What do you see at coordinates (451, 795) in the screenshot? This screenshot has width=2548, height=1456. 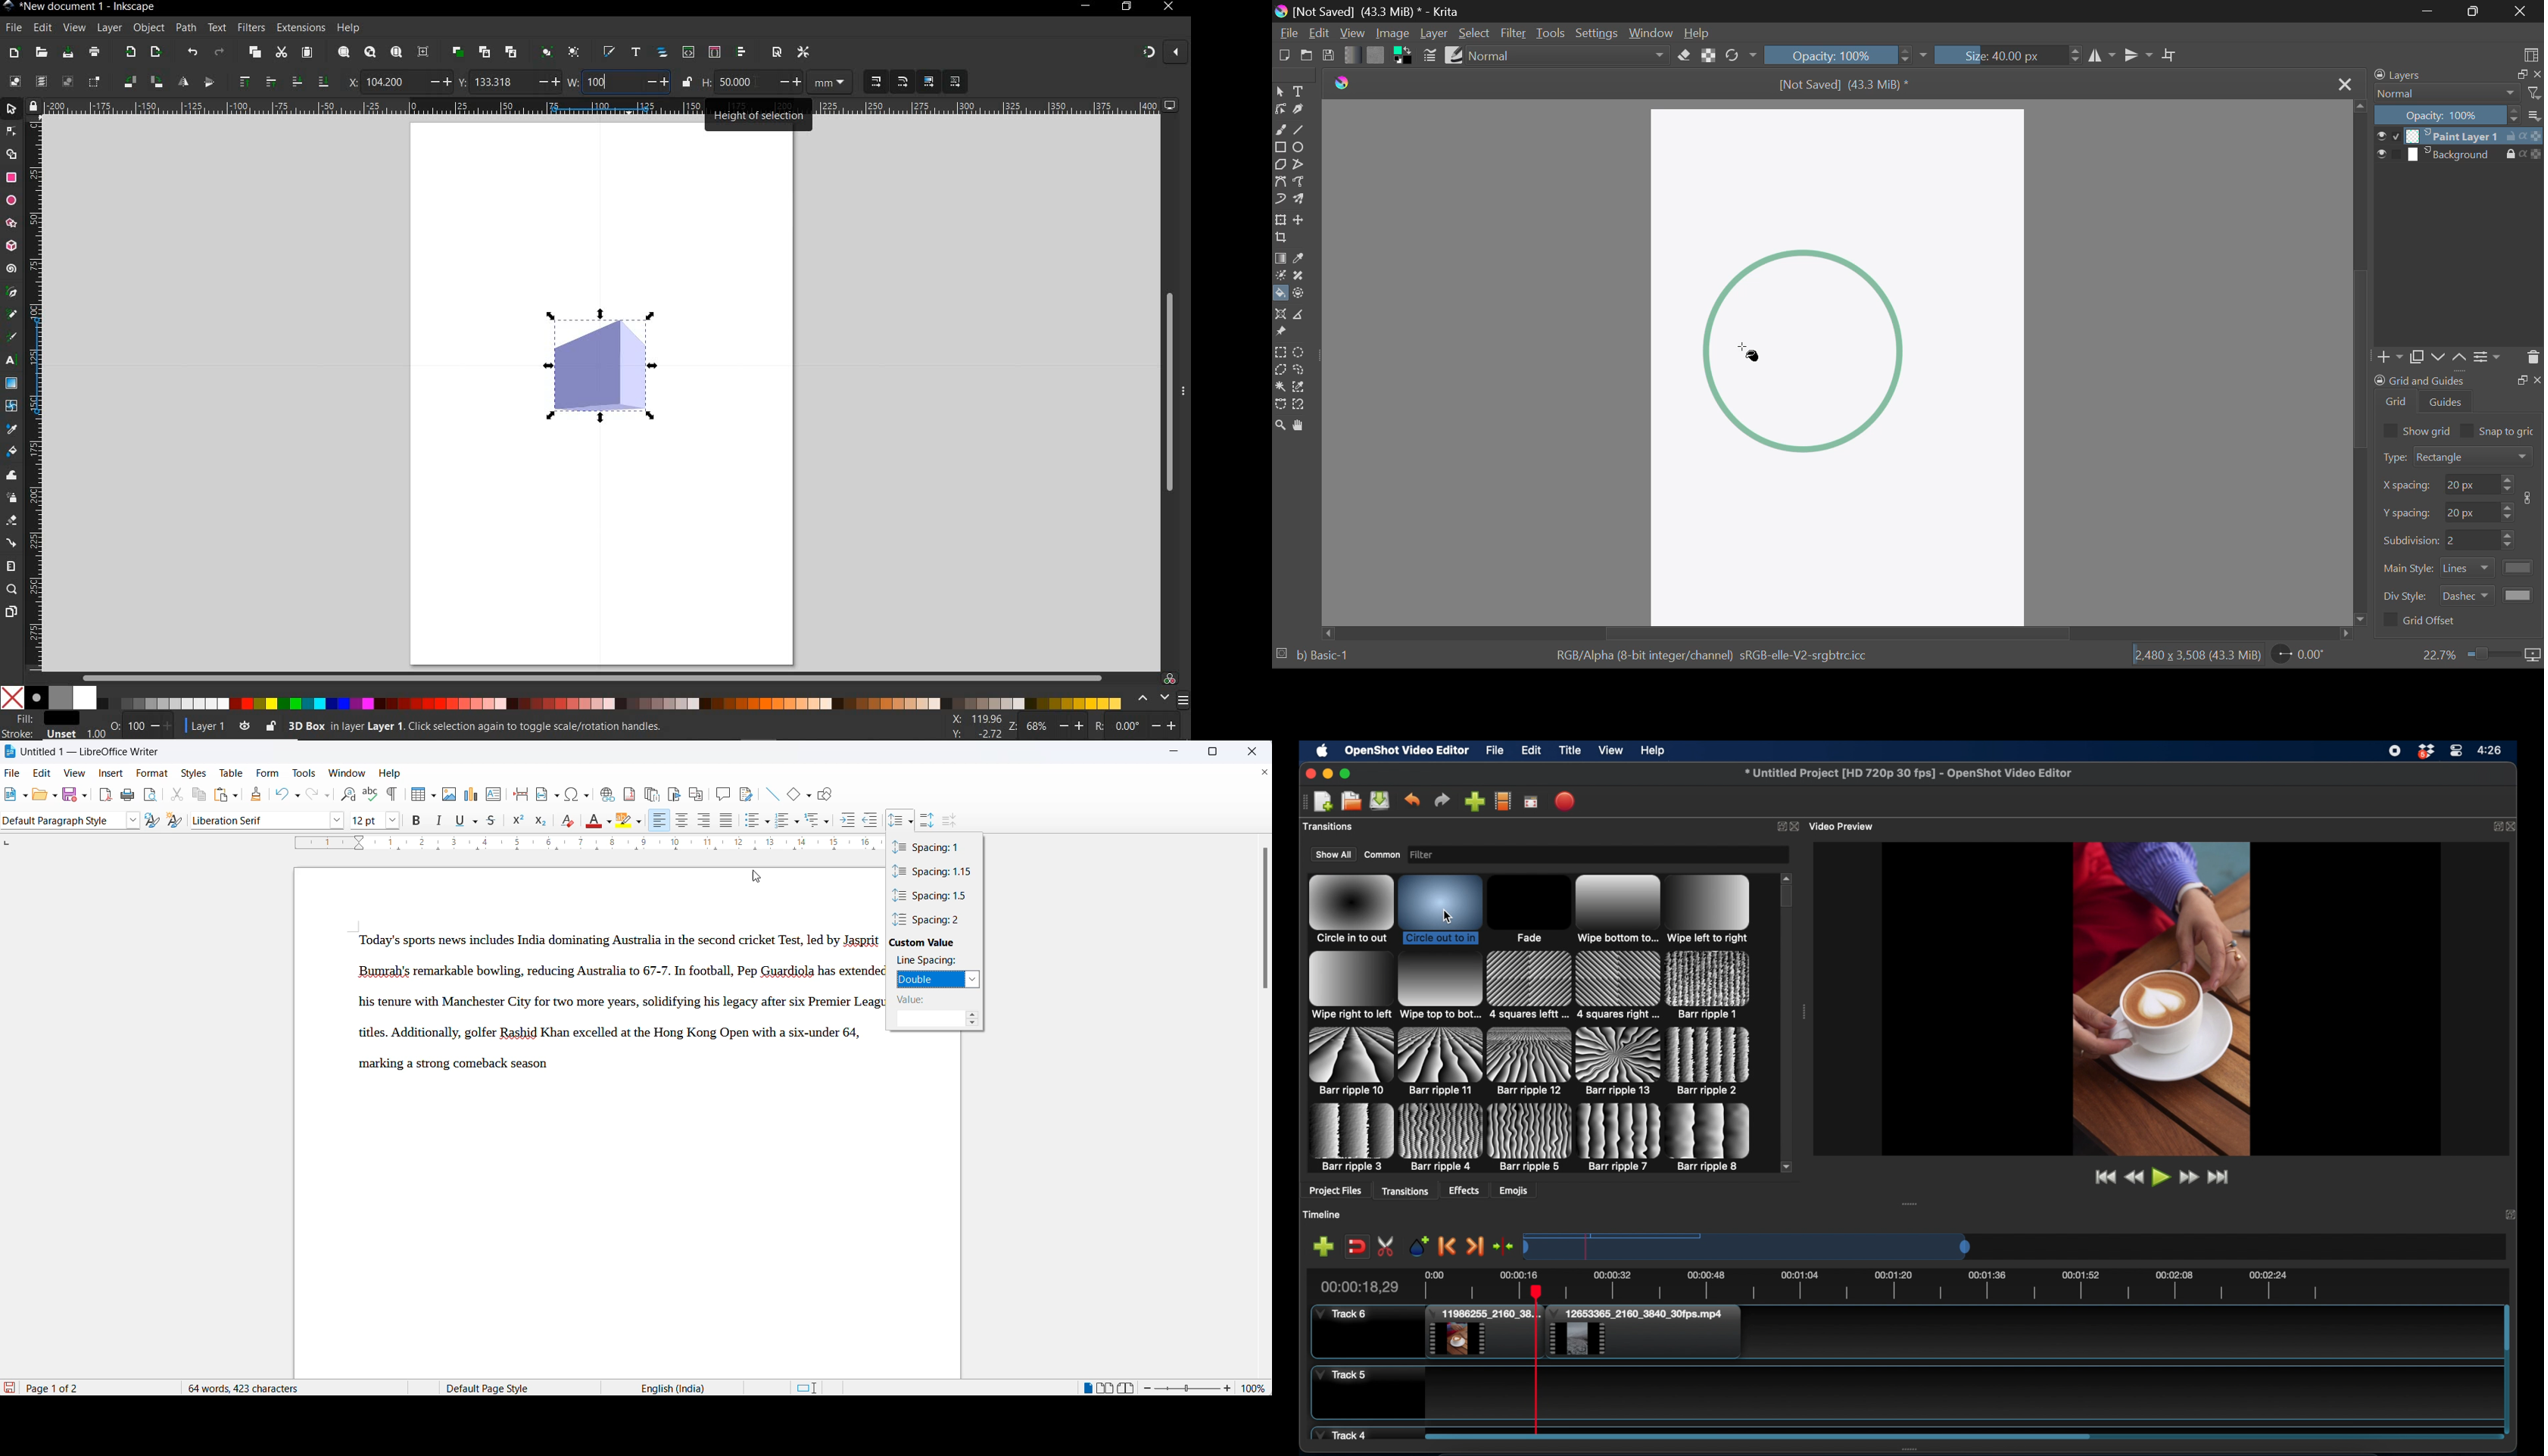 I see `insert images` at bounding box center [451, 795].